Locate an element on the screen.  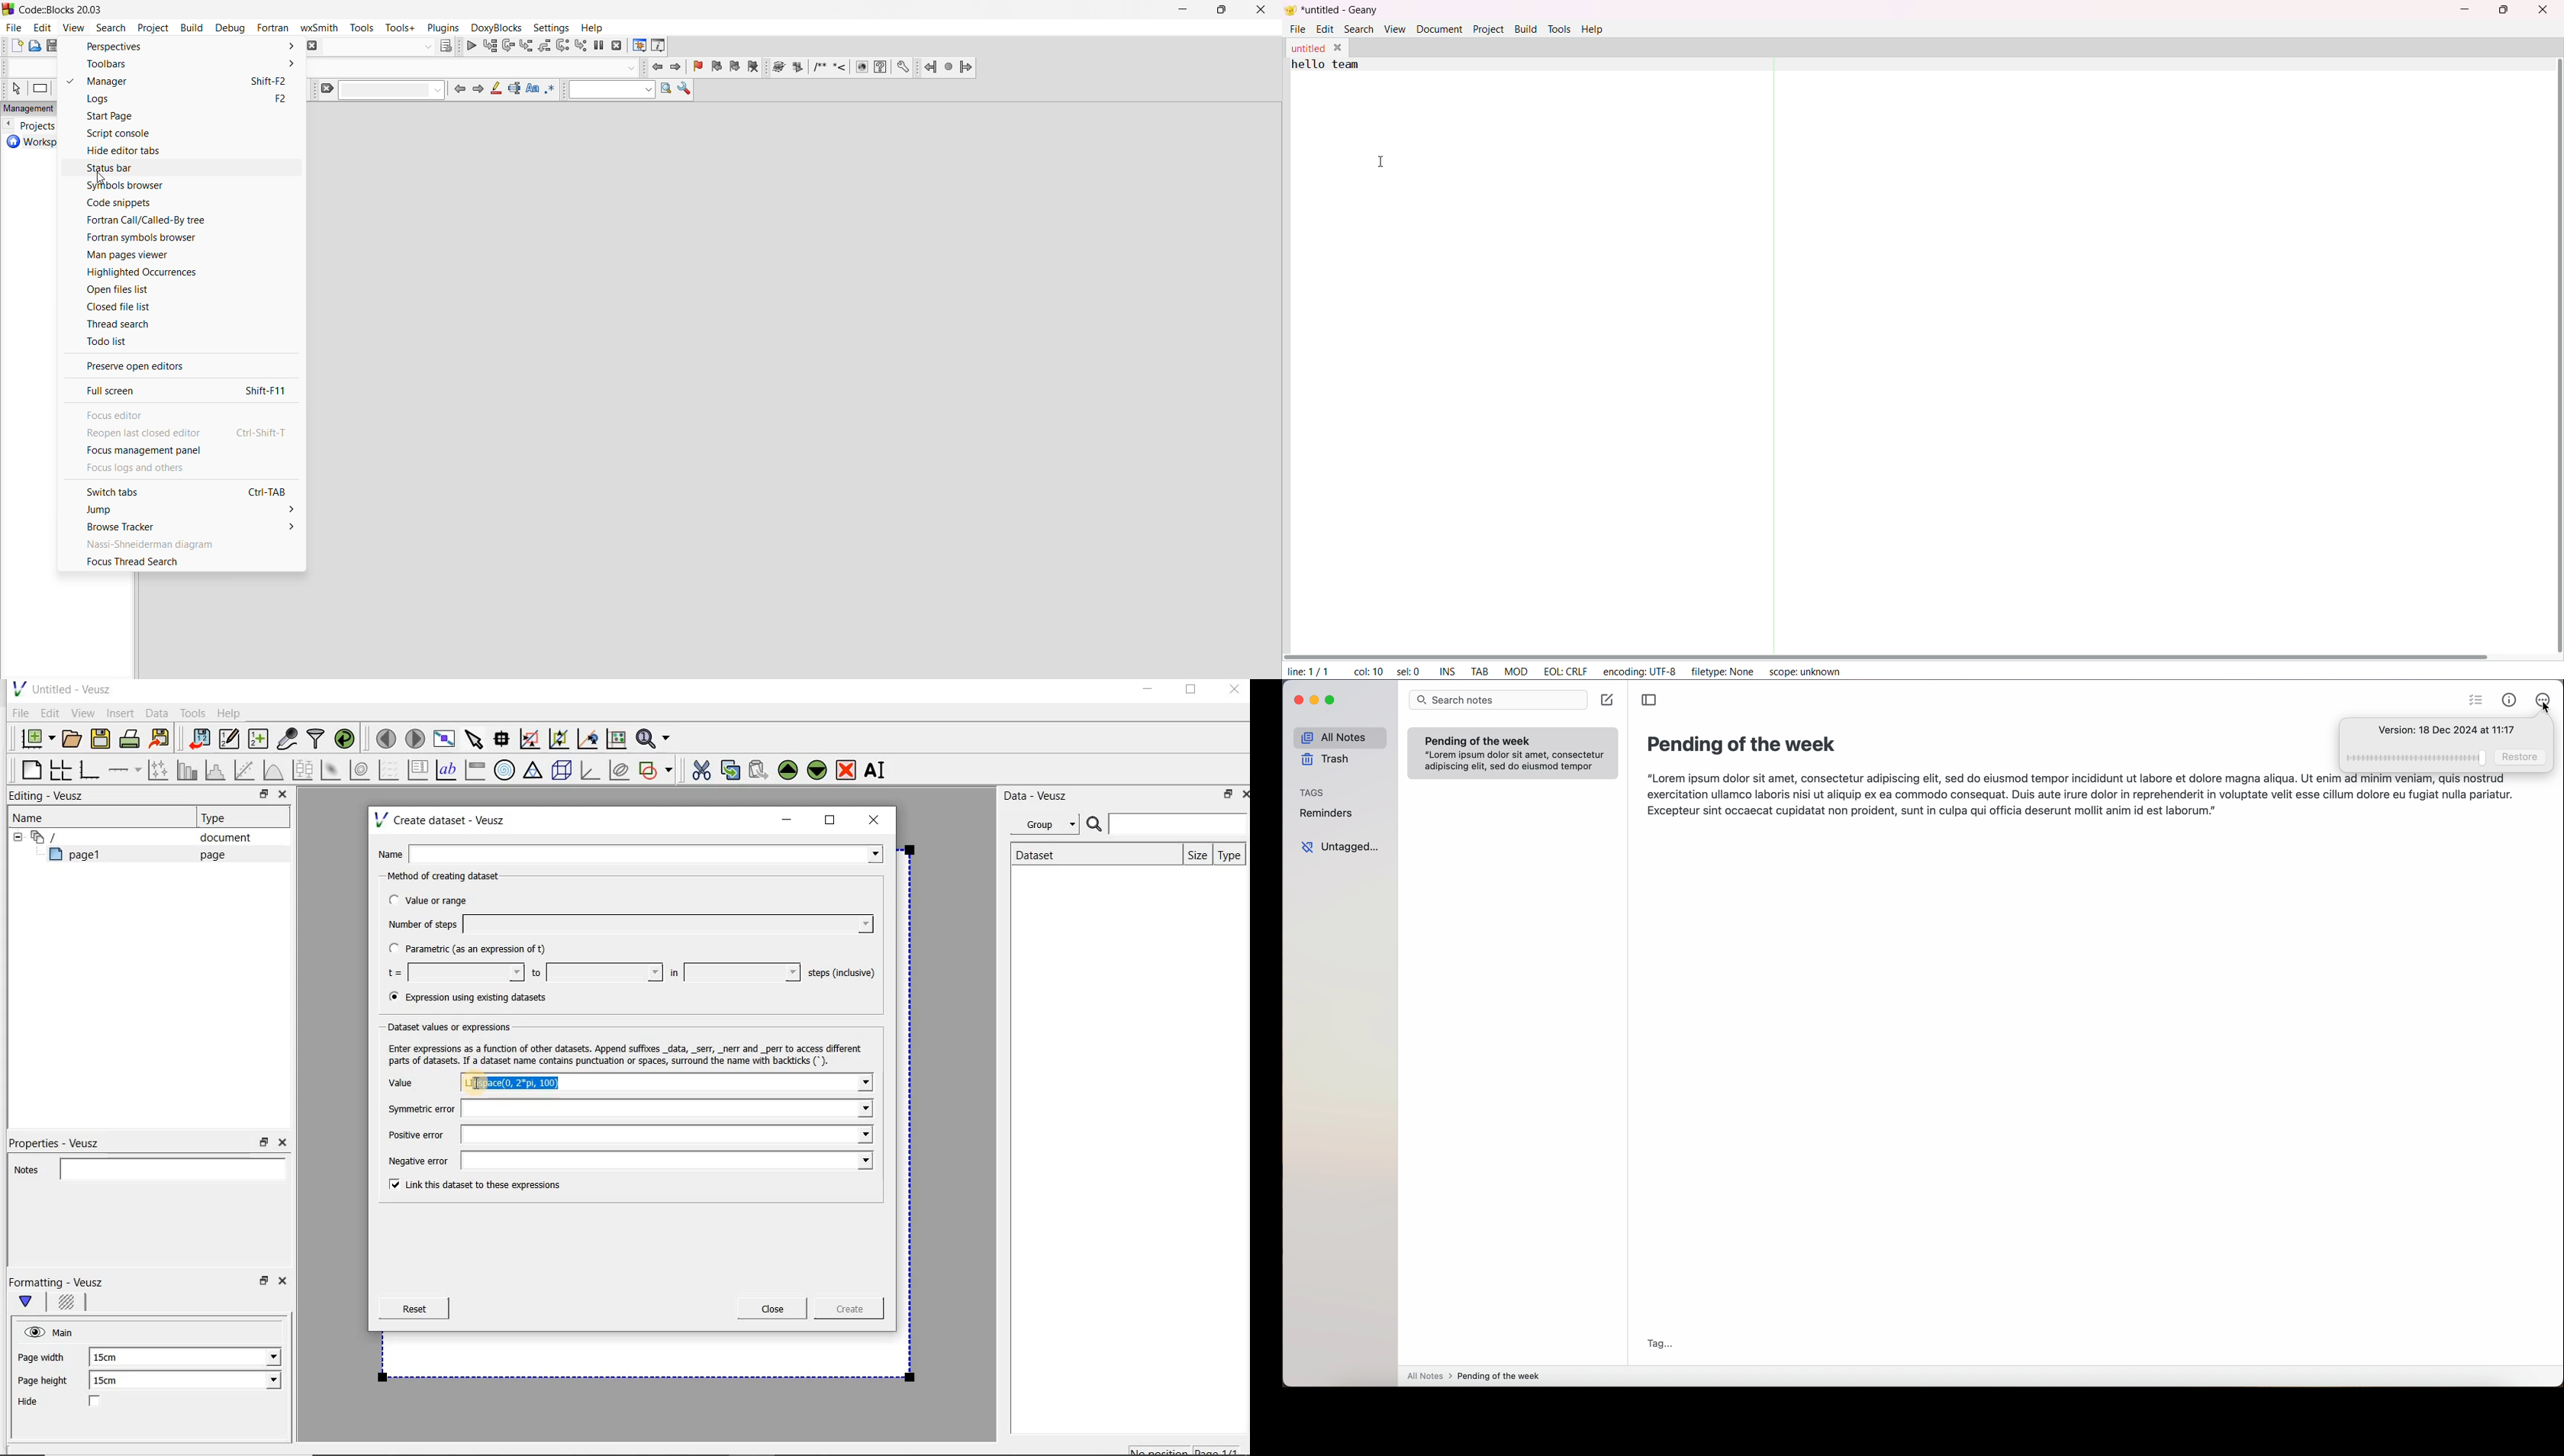
print the document is located at coordinates (132, 738).